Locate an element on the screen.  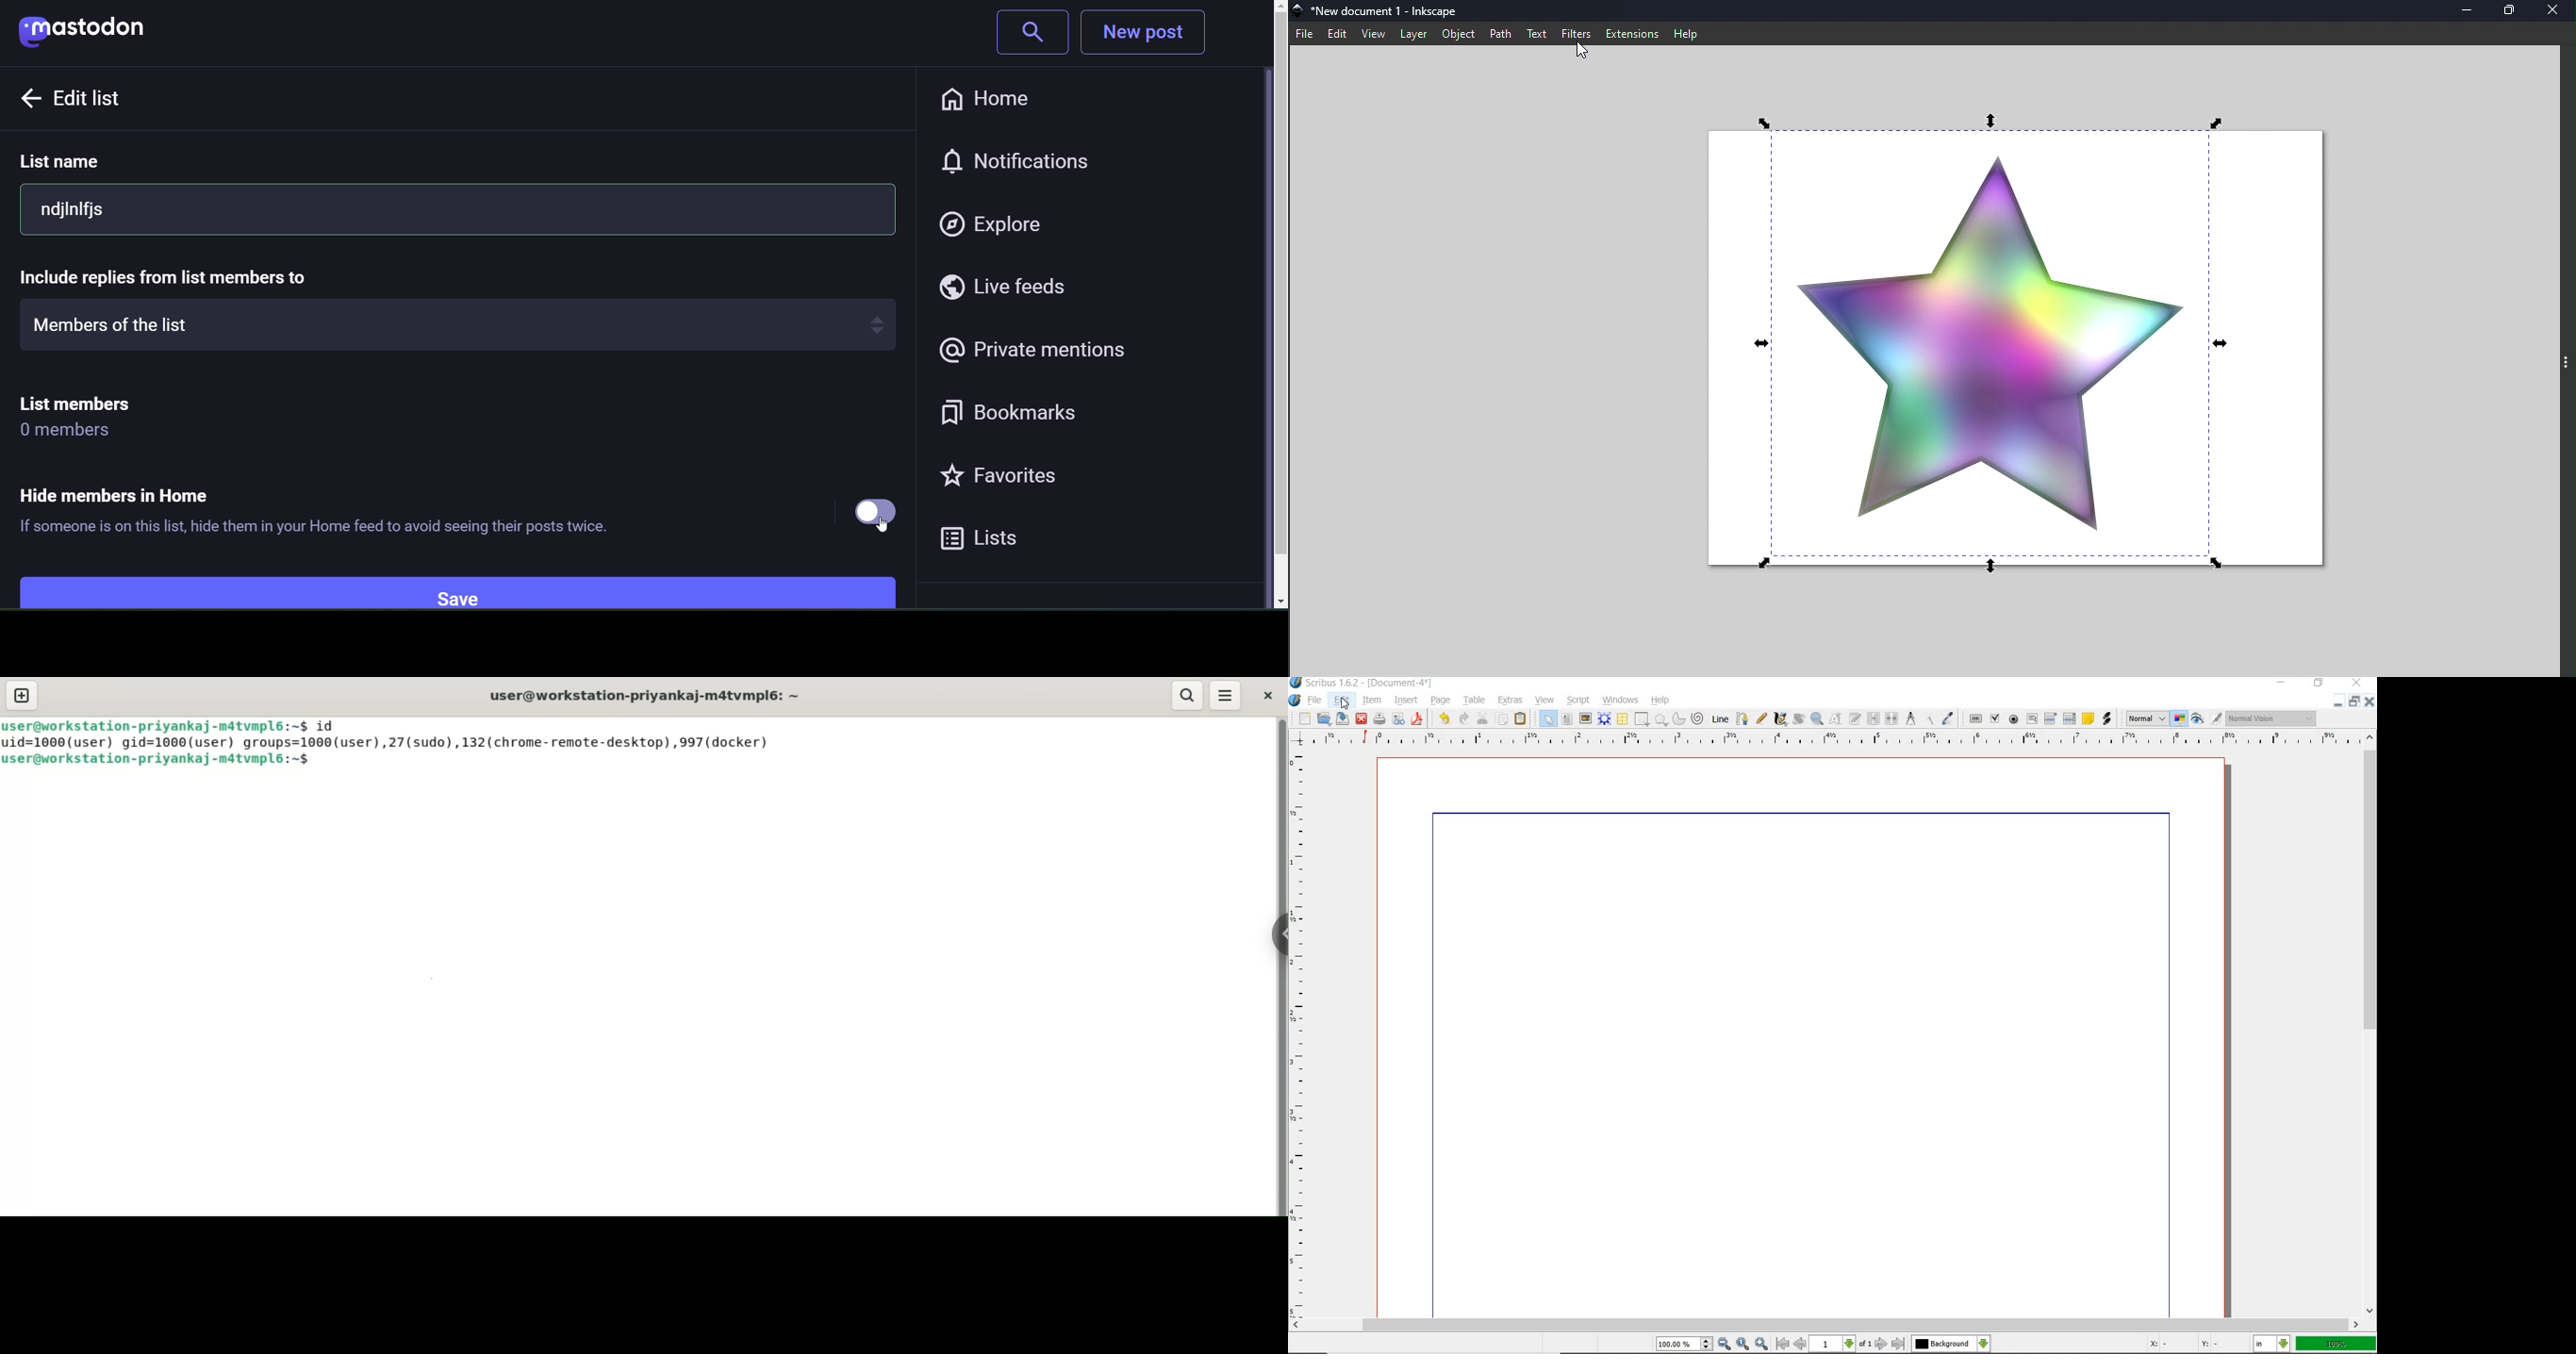
undo is located at coordinates (1442, 717).